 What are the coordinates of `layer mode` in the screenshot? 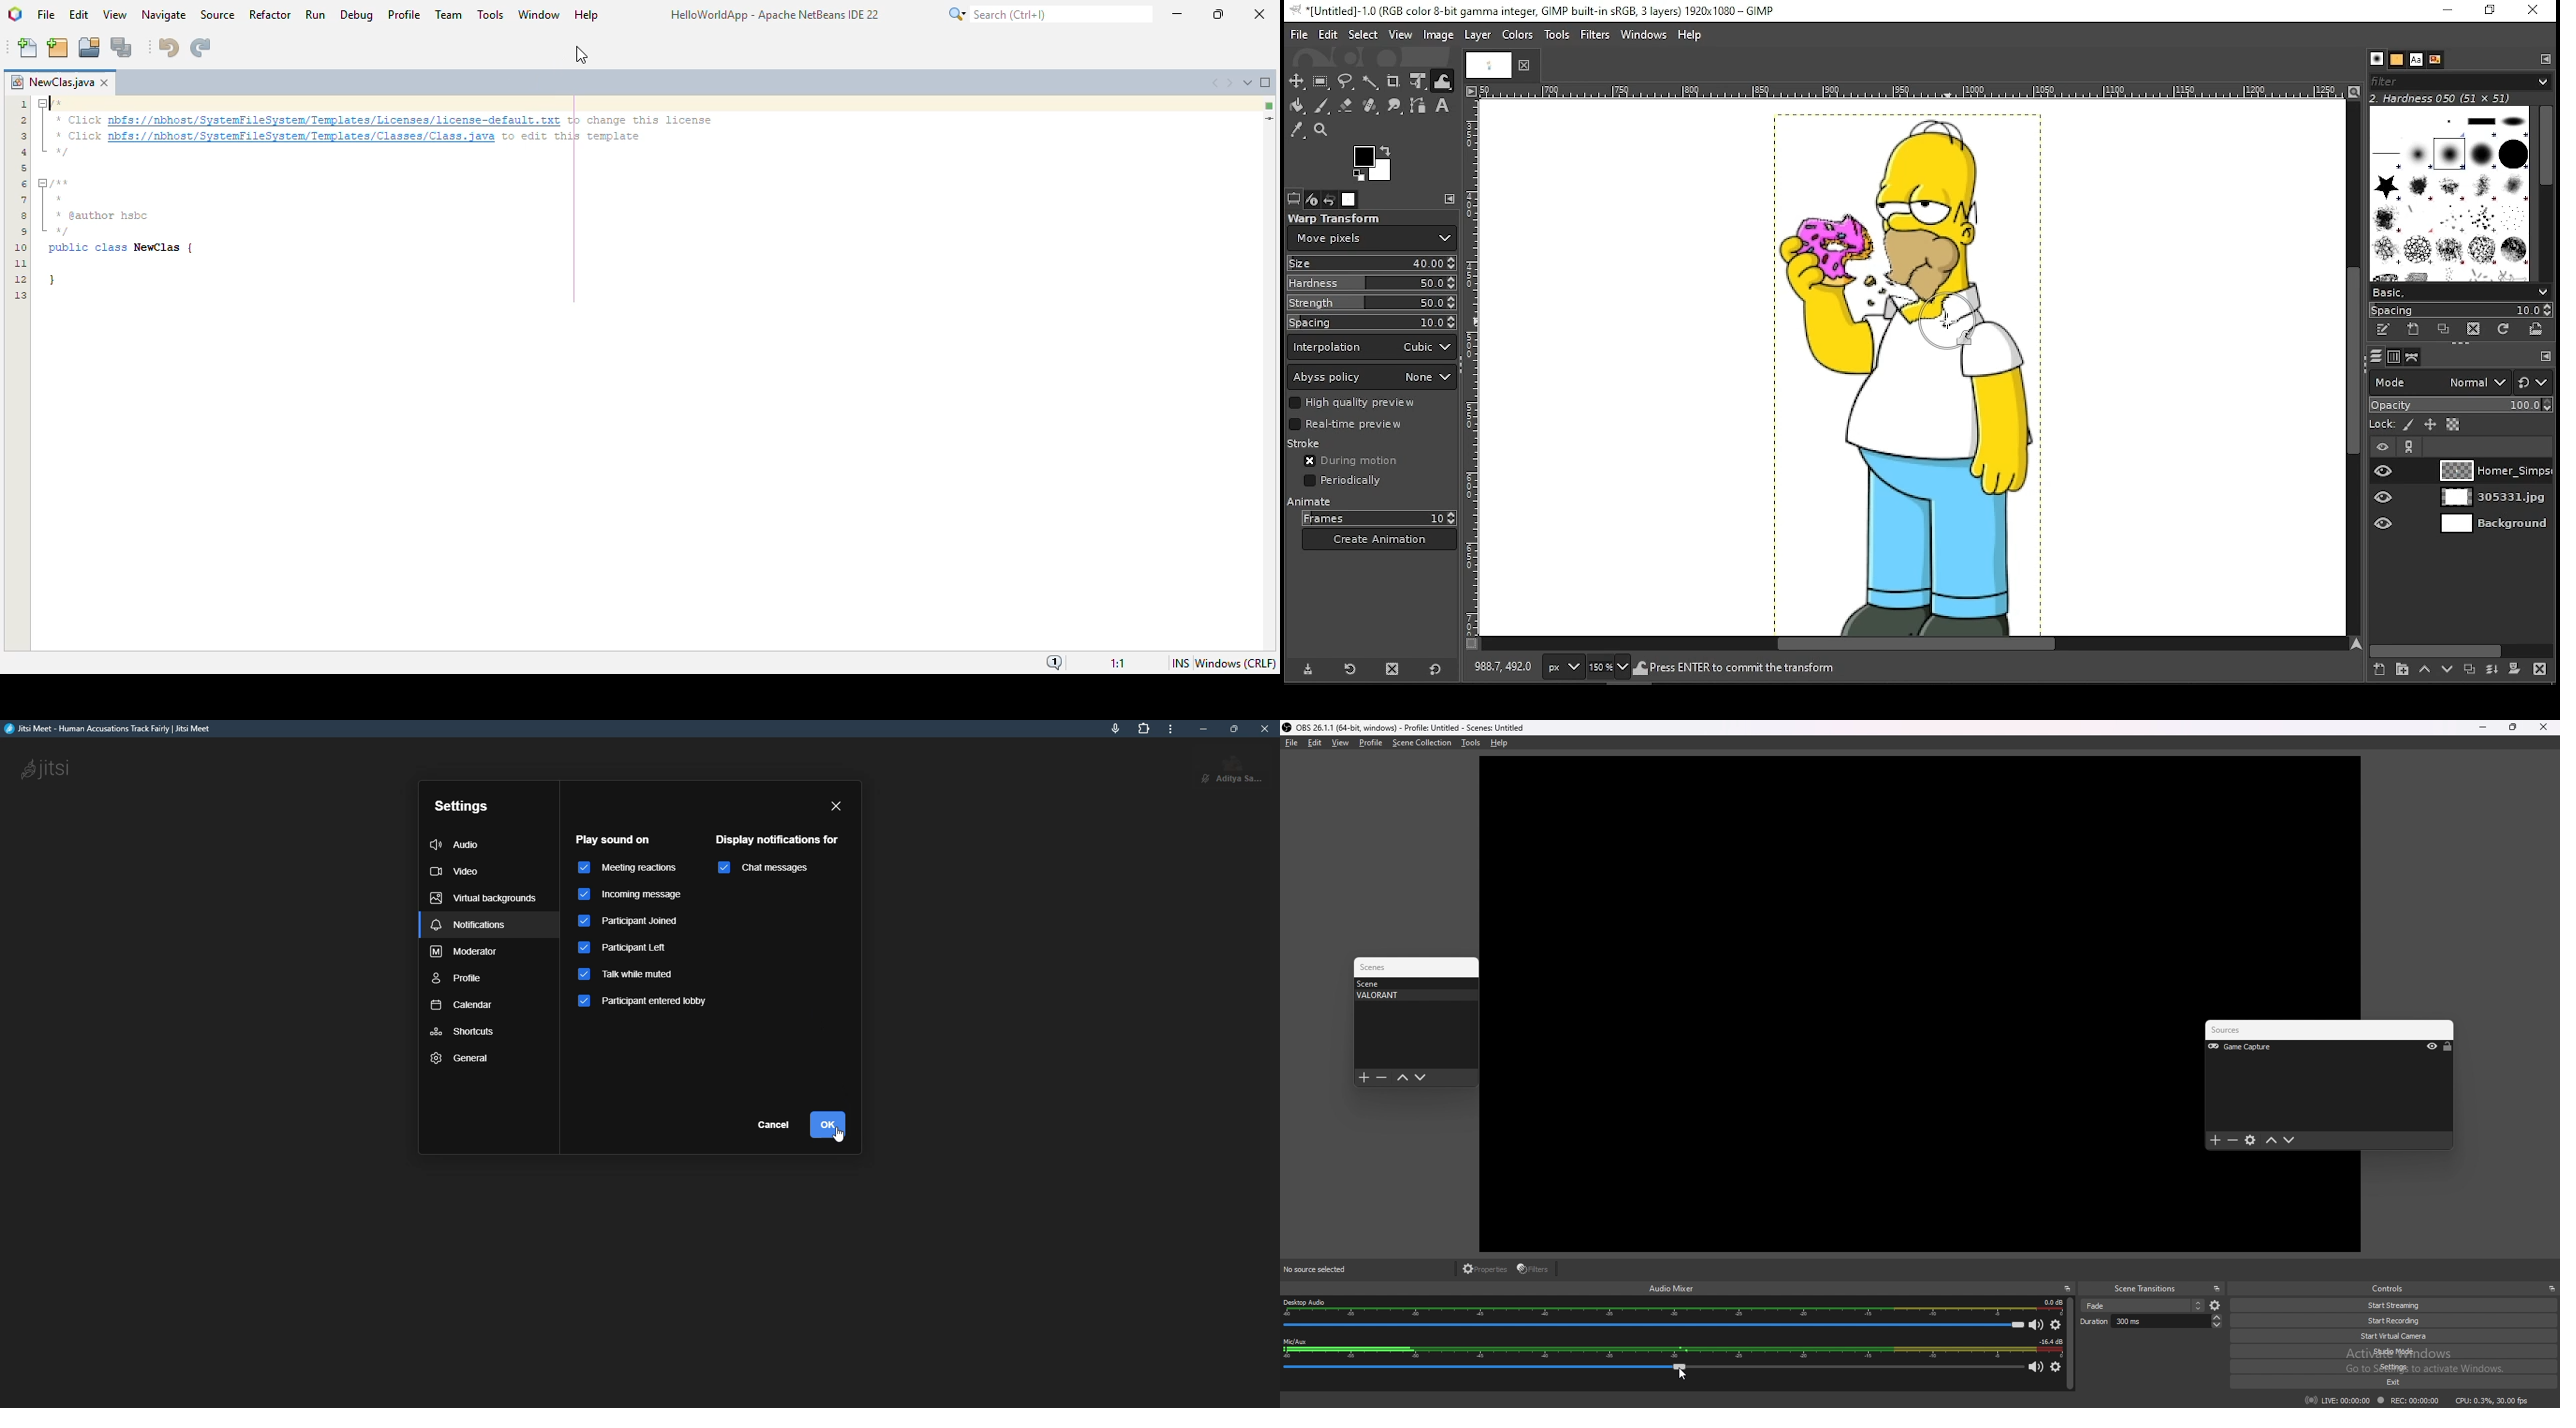 It's located at (2440, 382).